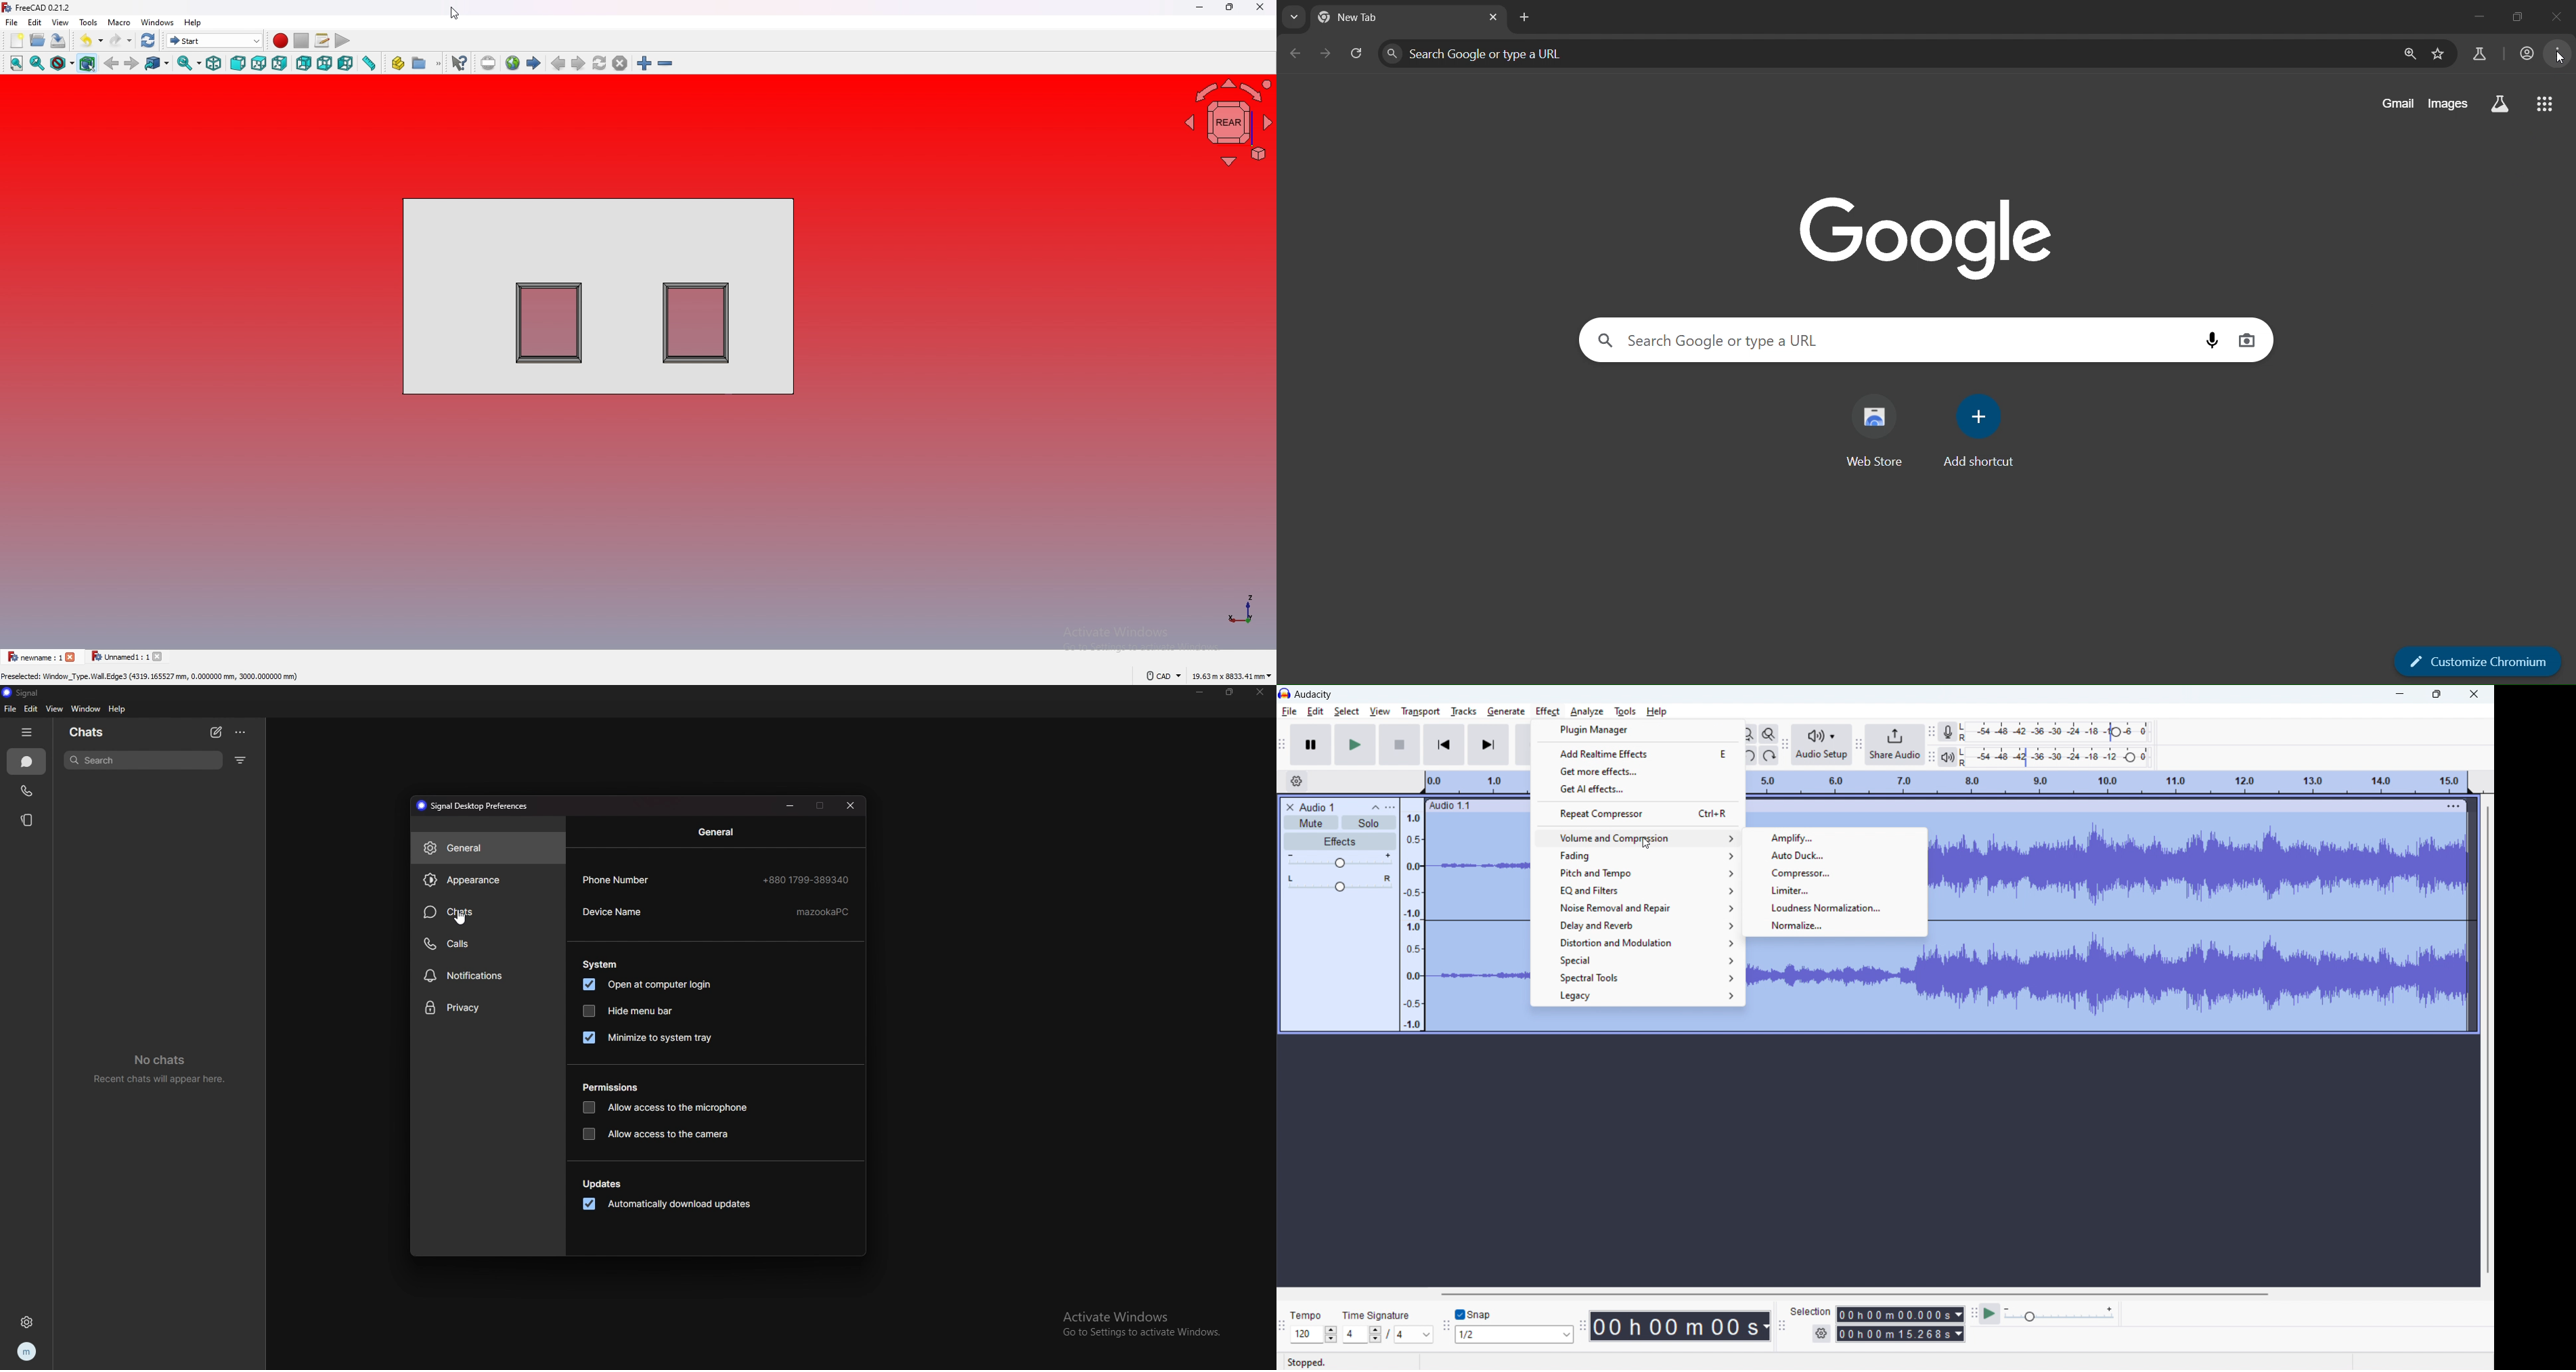 Image resolution: width=2576 pixels, height=1372 pixels. What do you see at coordinates (475, 805) in the screenshot?
I see `signal desktop preferences` at bounding box center [475, 805].